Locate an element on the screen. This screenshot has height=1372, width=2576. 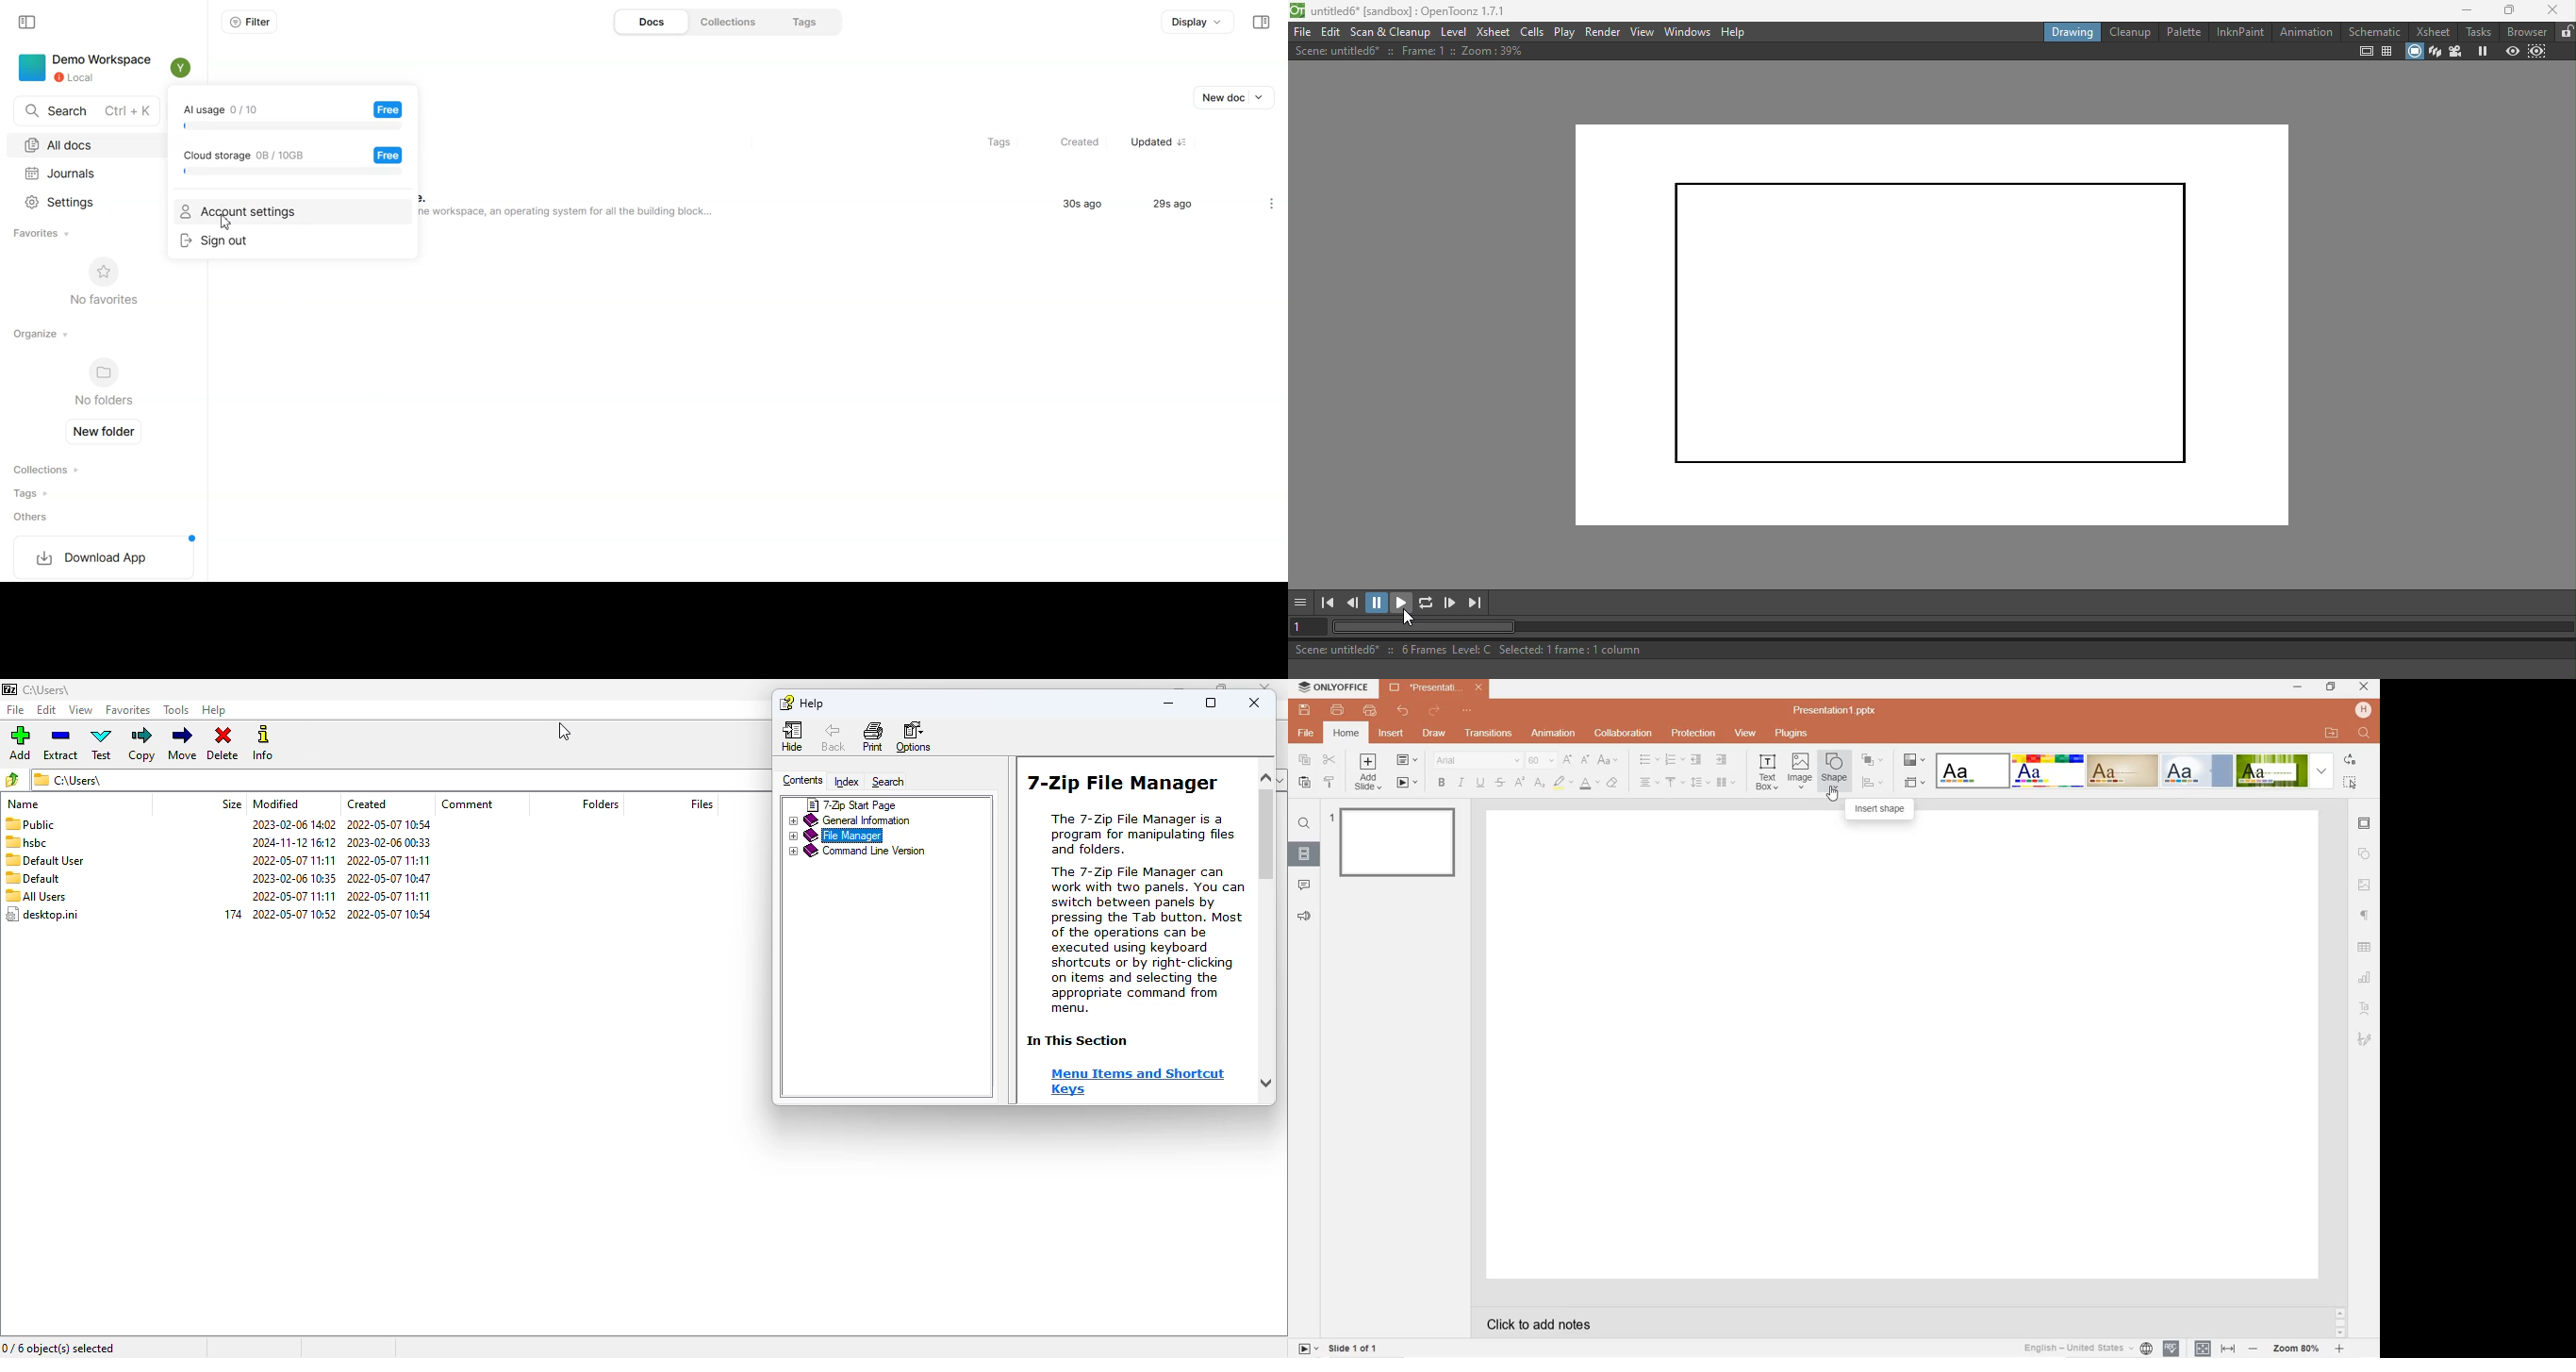
Field guide is located at coordinates (2389, 51).